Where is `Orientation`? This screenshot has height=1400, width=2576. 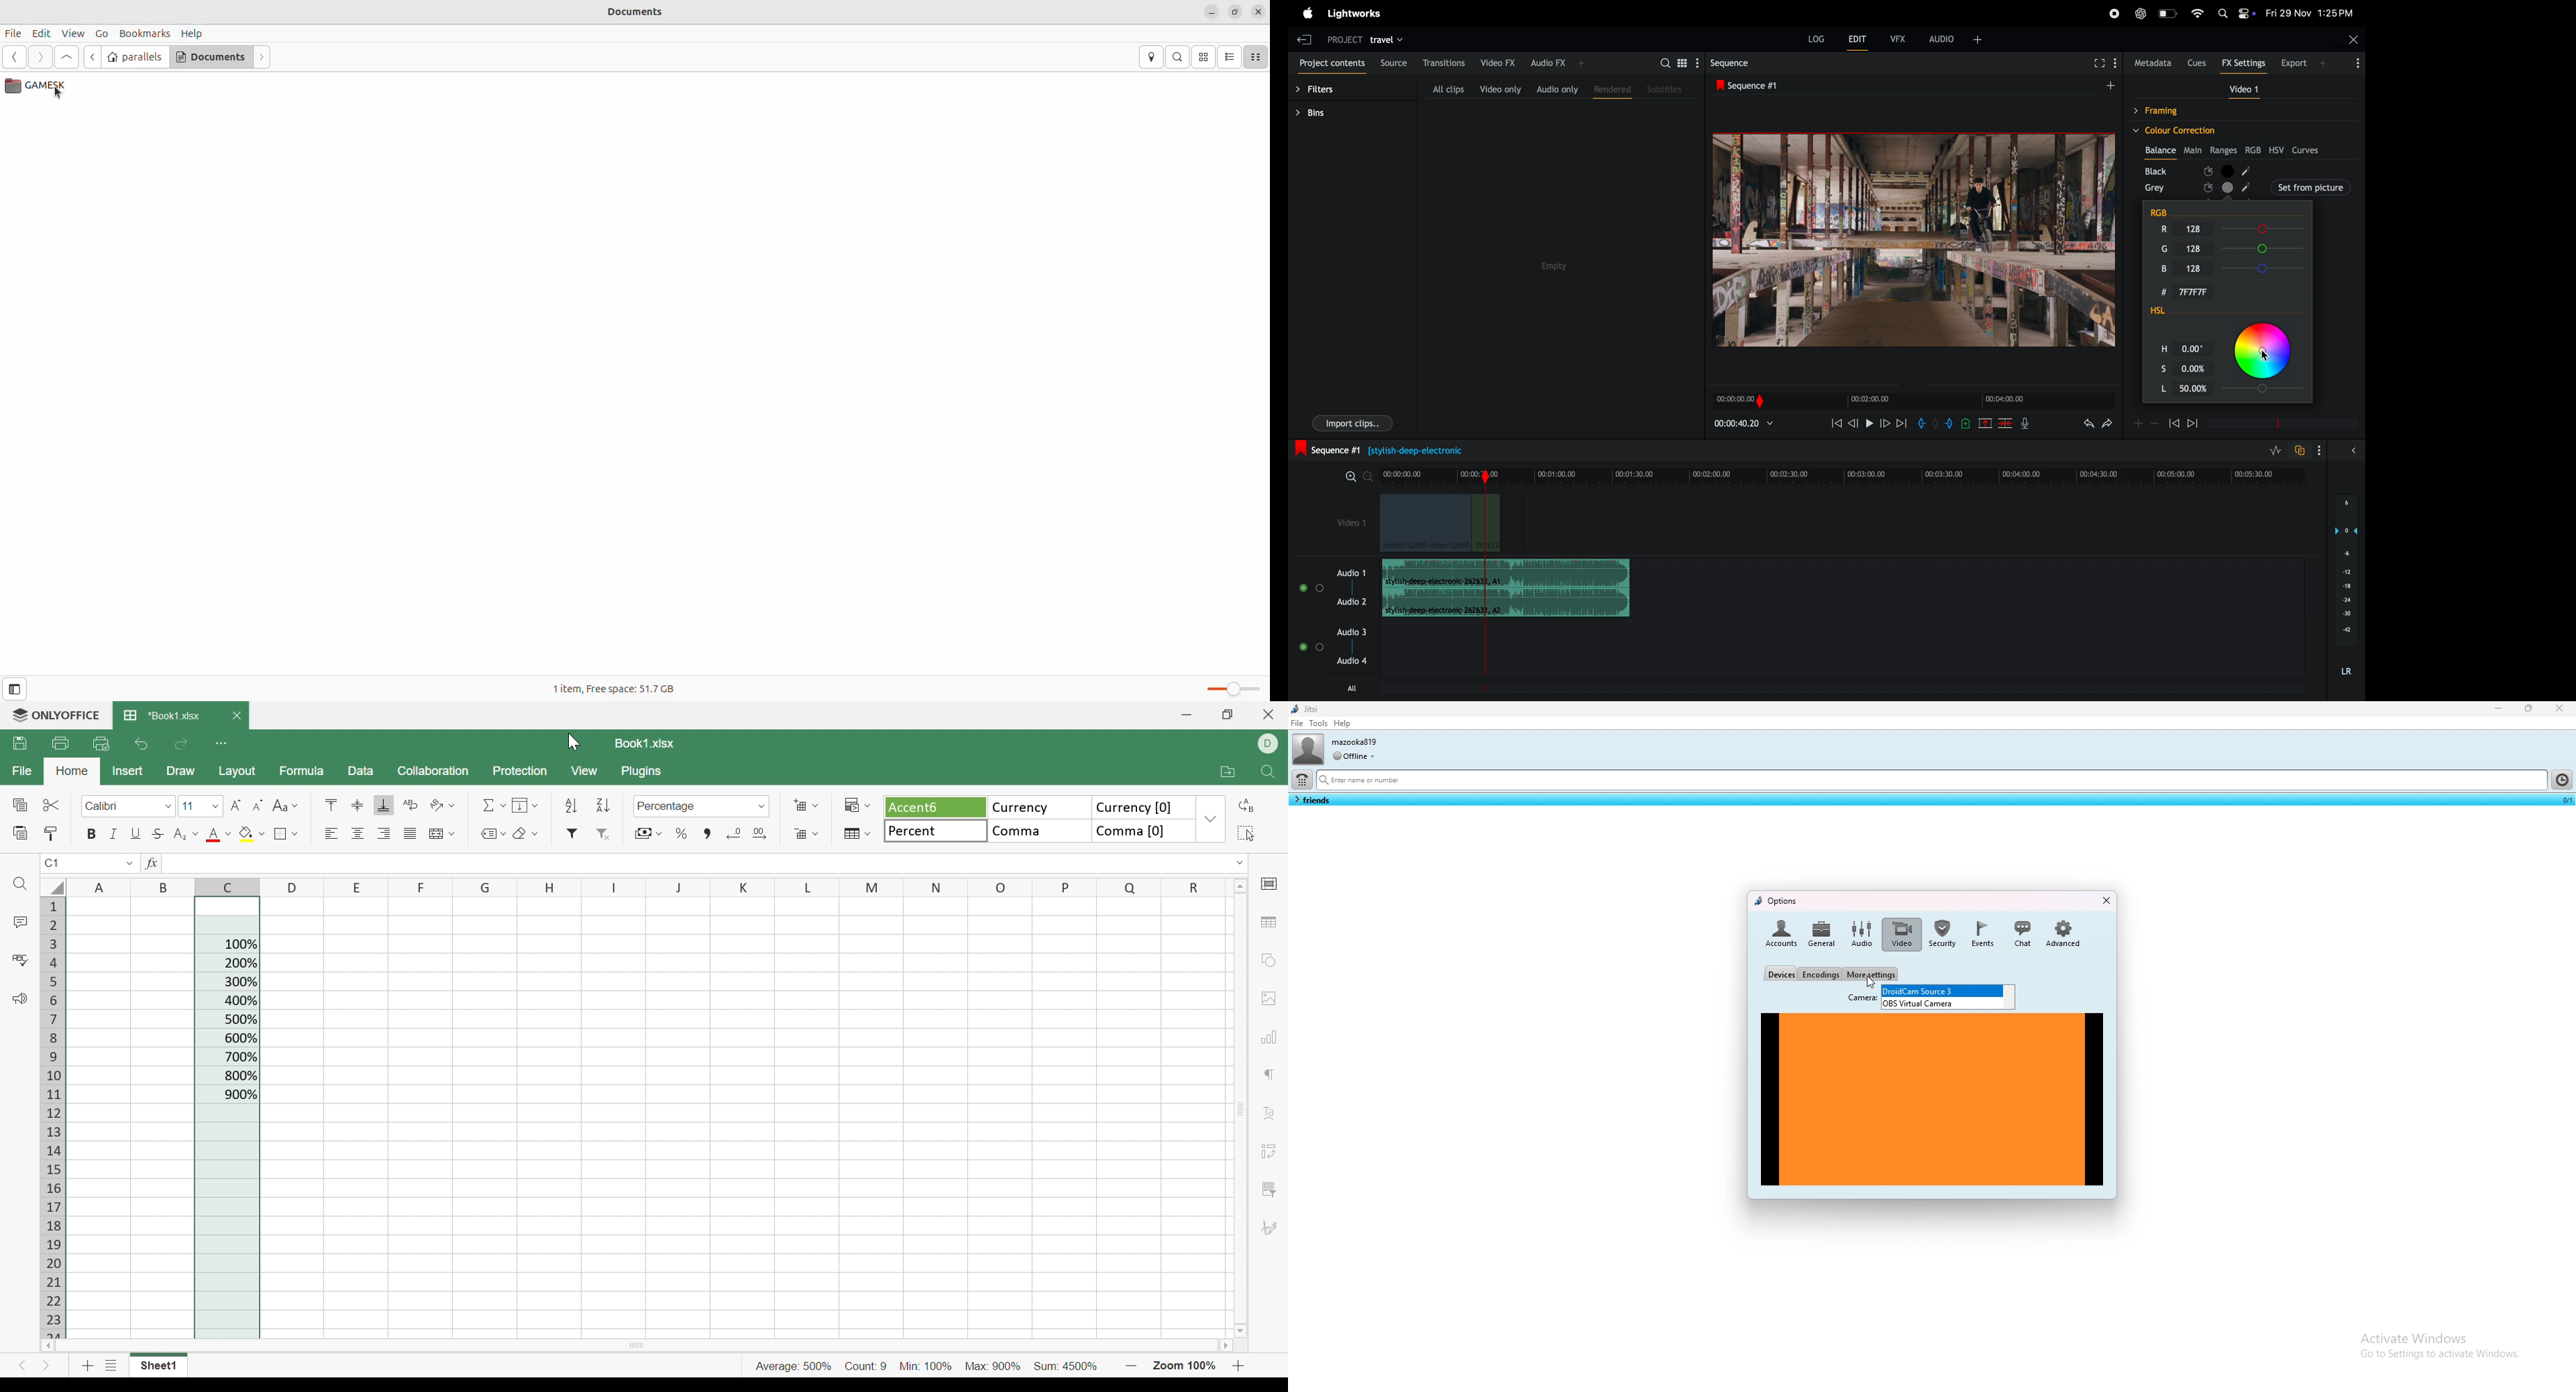
Orientation is located at coordinates (443, 806).